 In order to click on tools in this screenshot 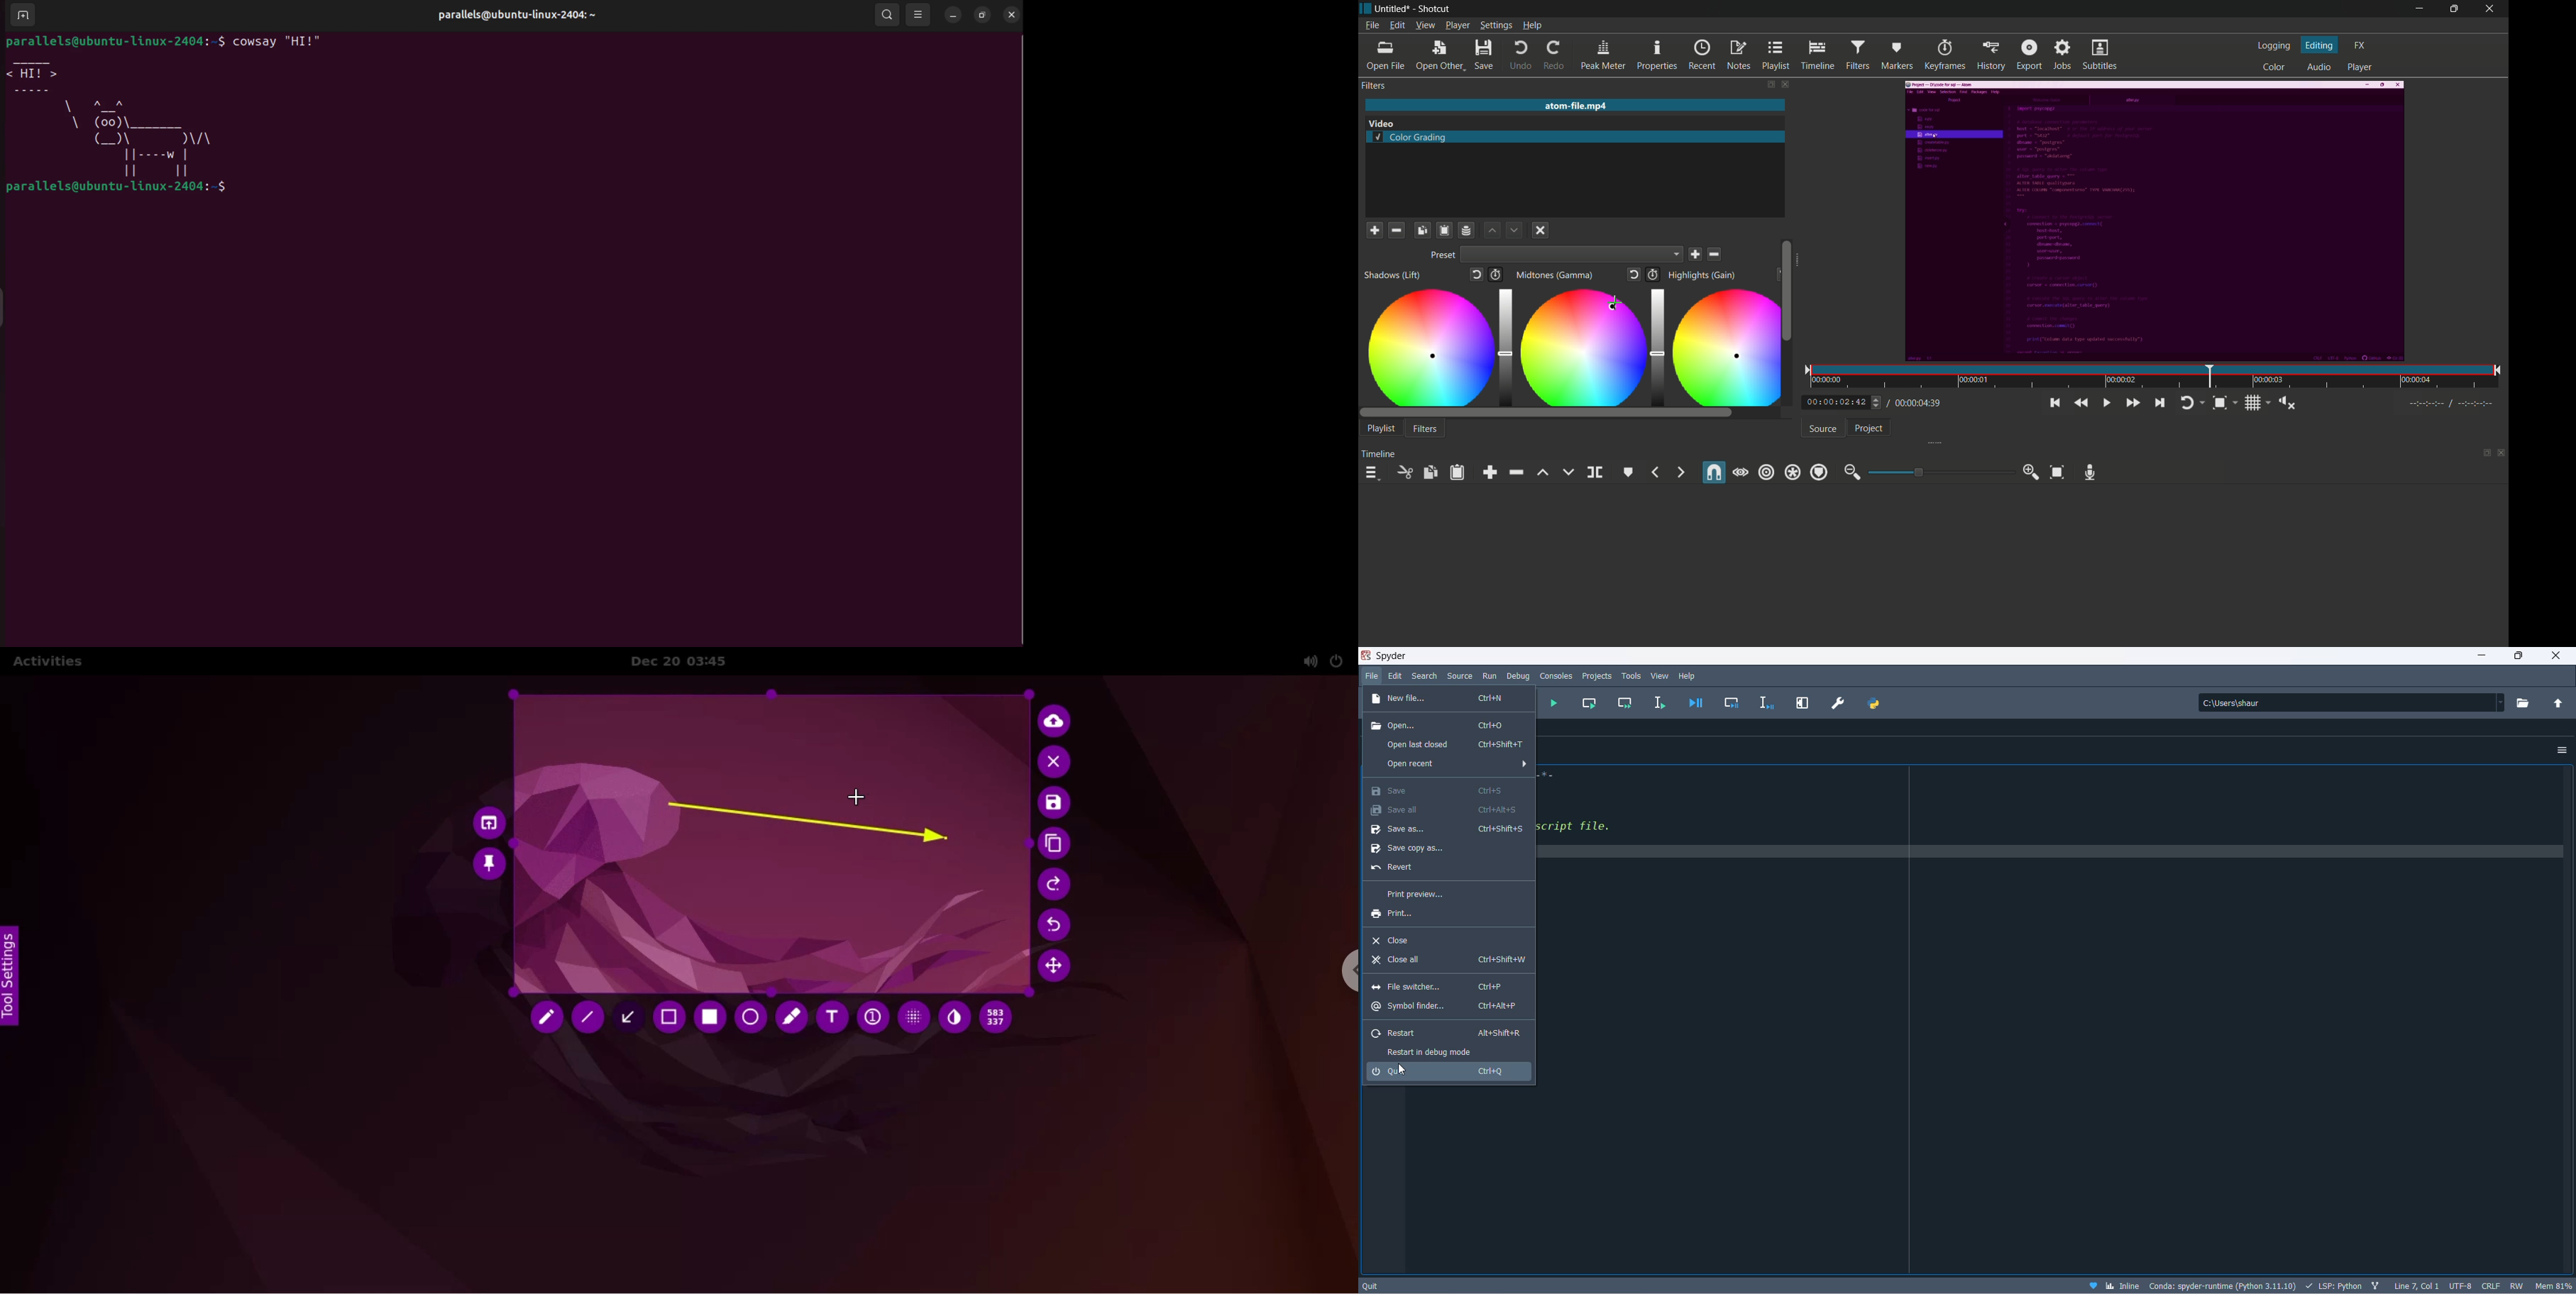, I will do `click(1632, 675)`.